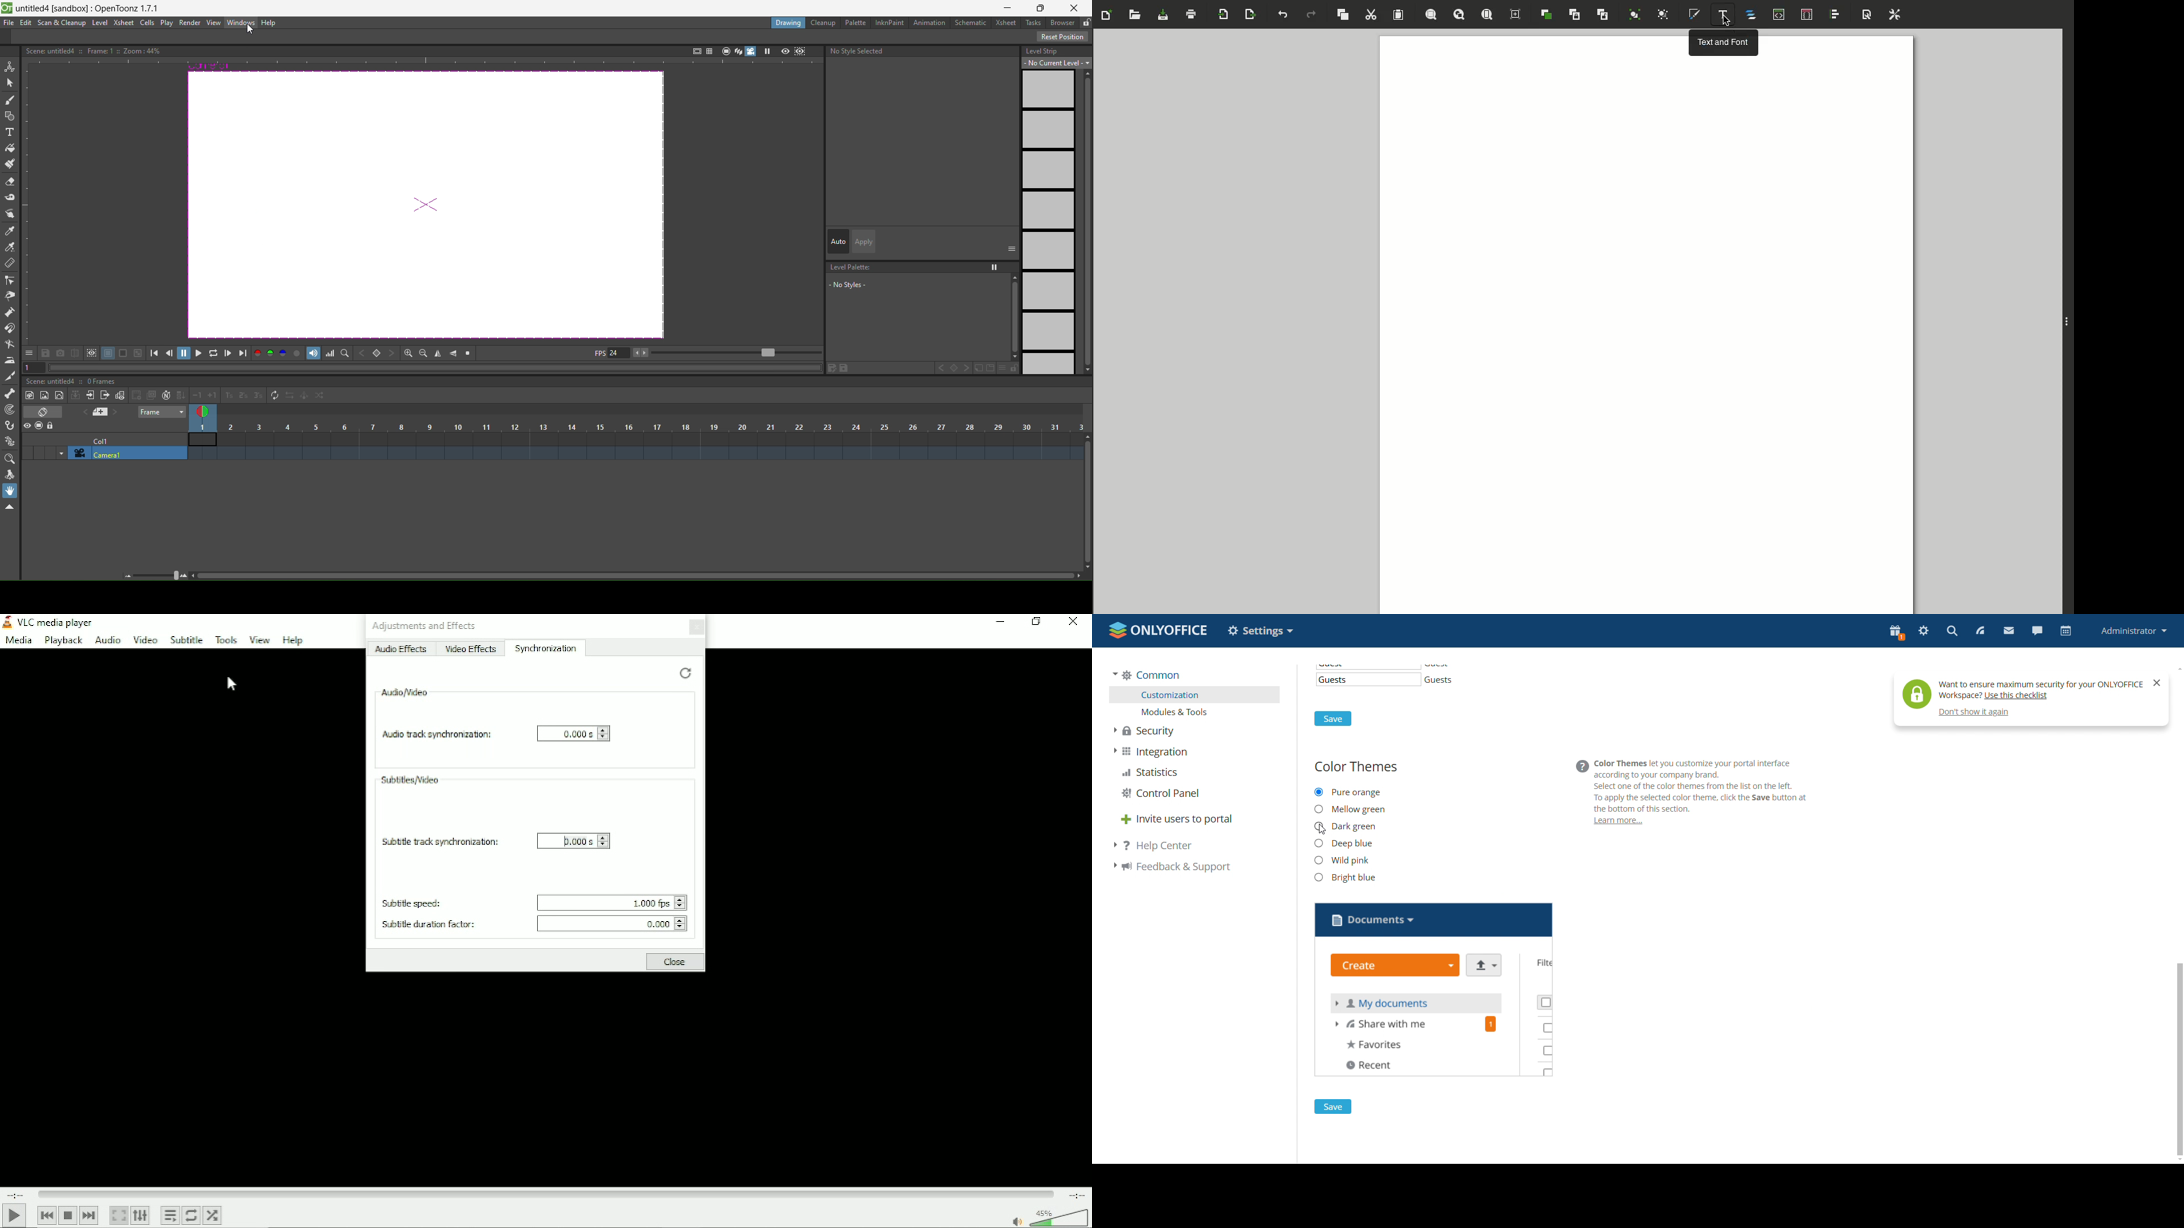 The height and width of the screenshot is (1232, 2184). I want to click on view, so click(213, 23).